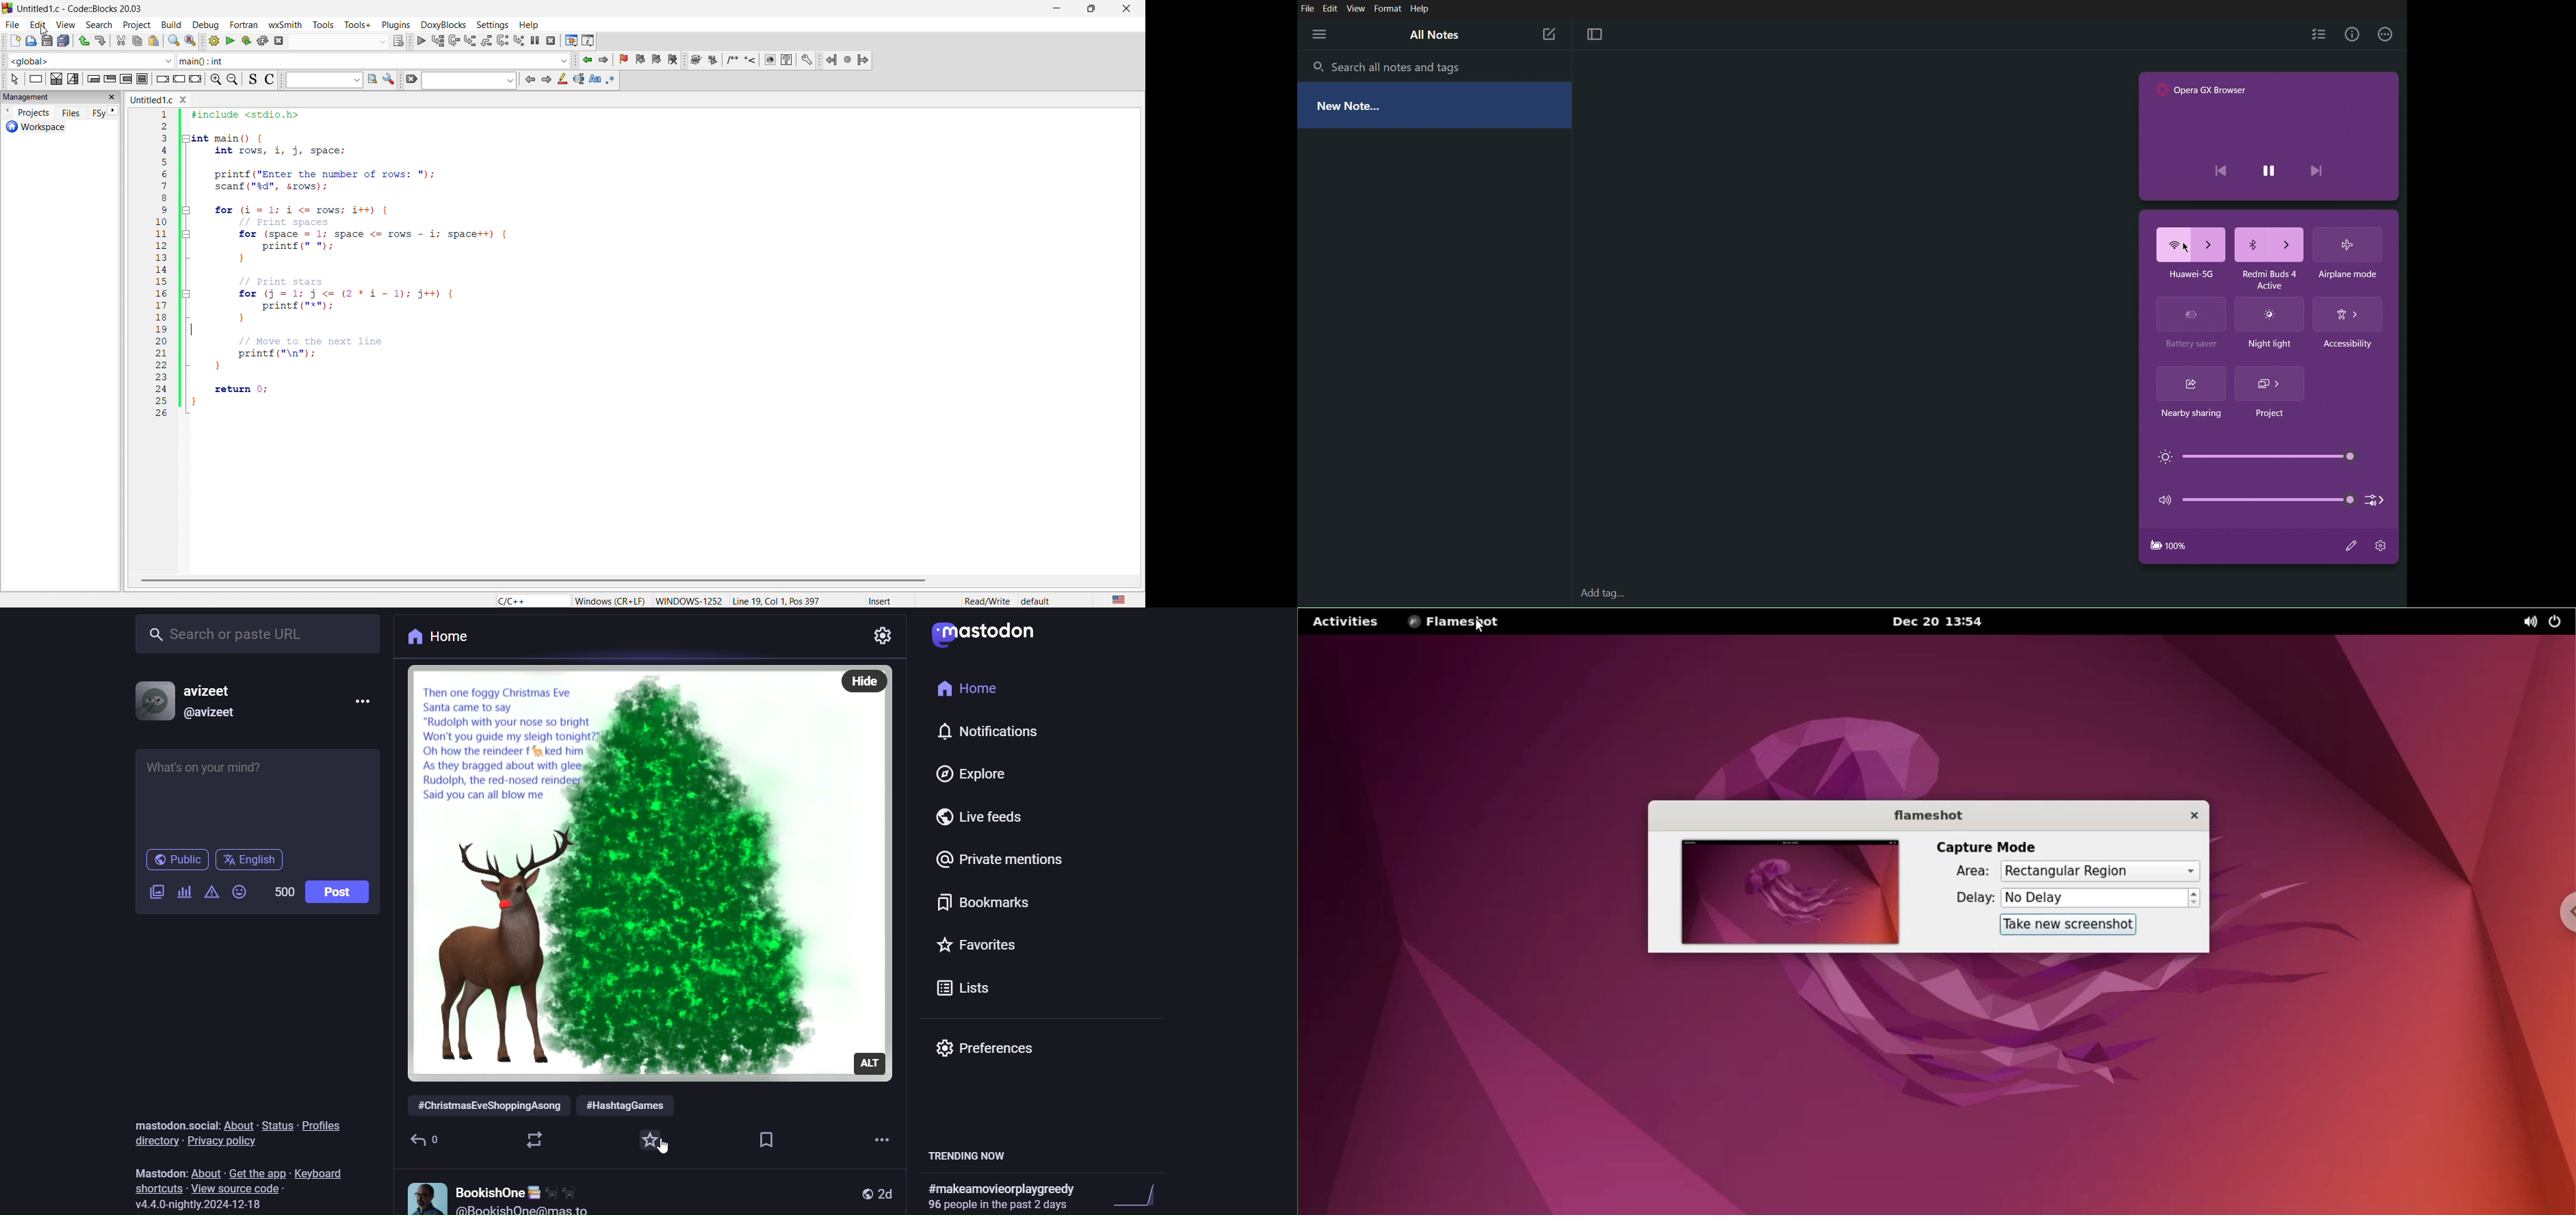  What do you see at coordinates (121, 41) in the screenshot?
I see `cut` at bounding box center [121, 41].